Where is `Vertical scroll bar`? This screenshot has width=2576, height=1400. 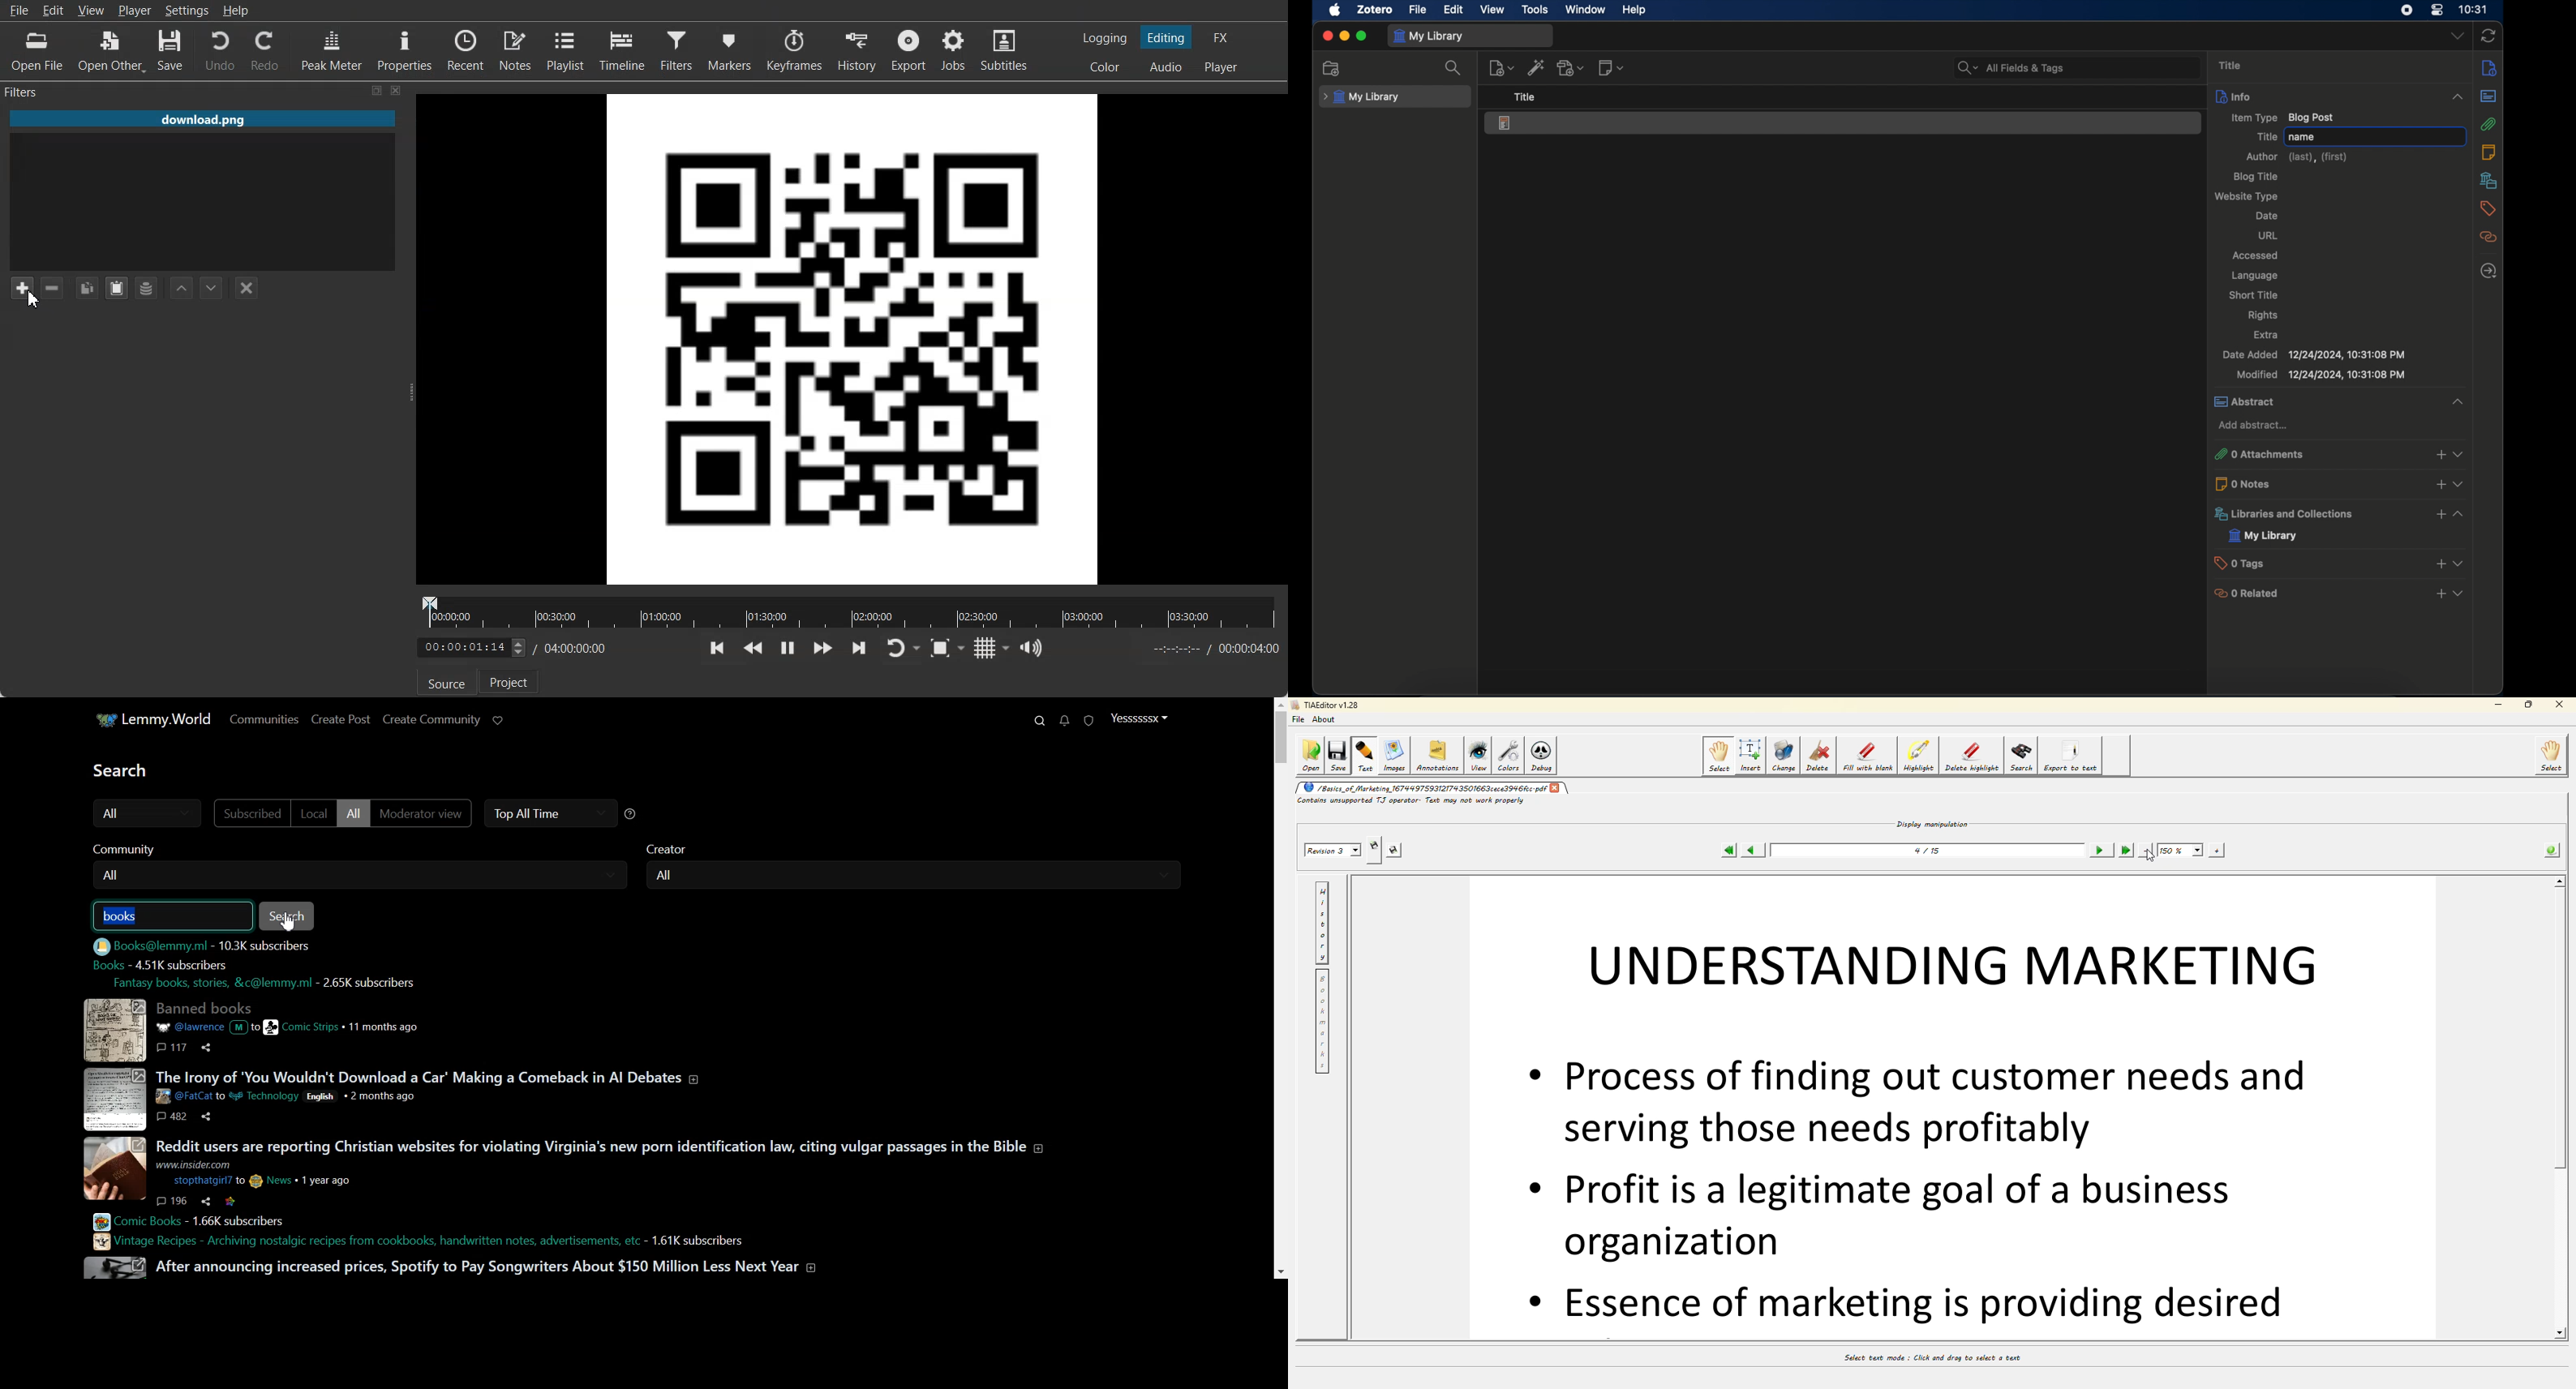
Vertical scroll bar is located at coordinates (1280, 988).